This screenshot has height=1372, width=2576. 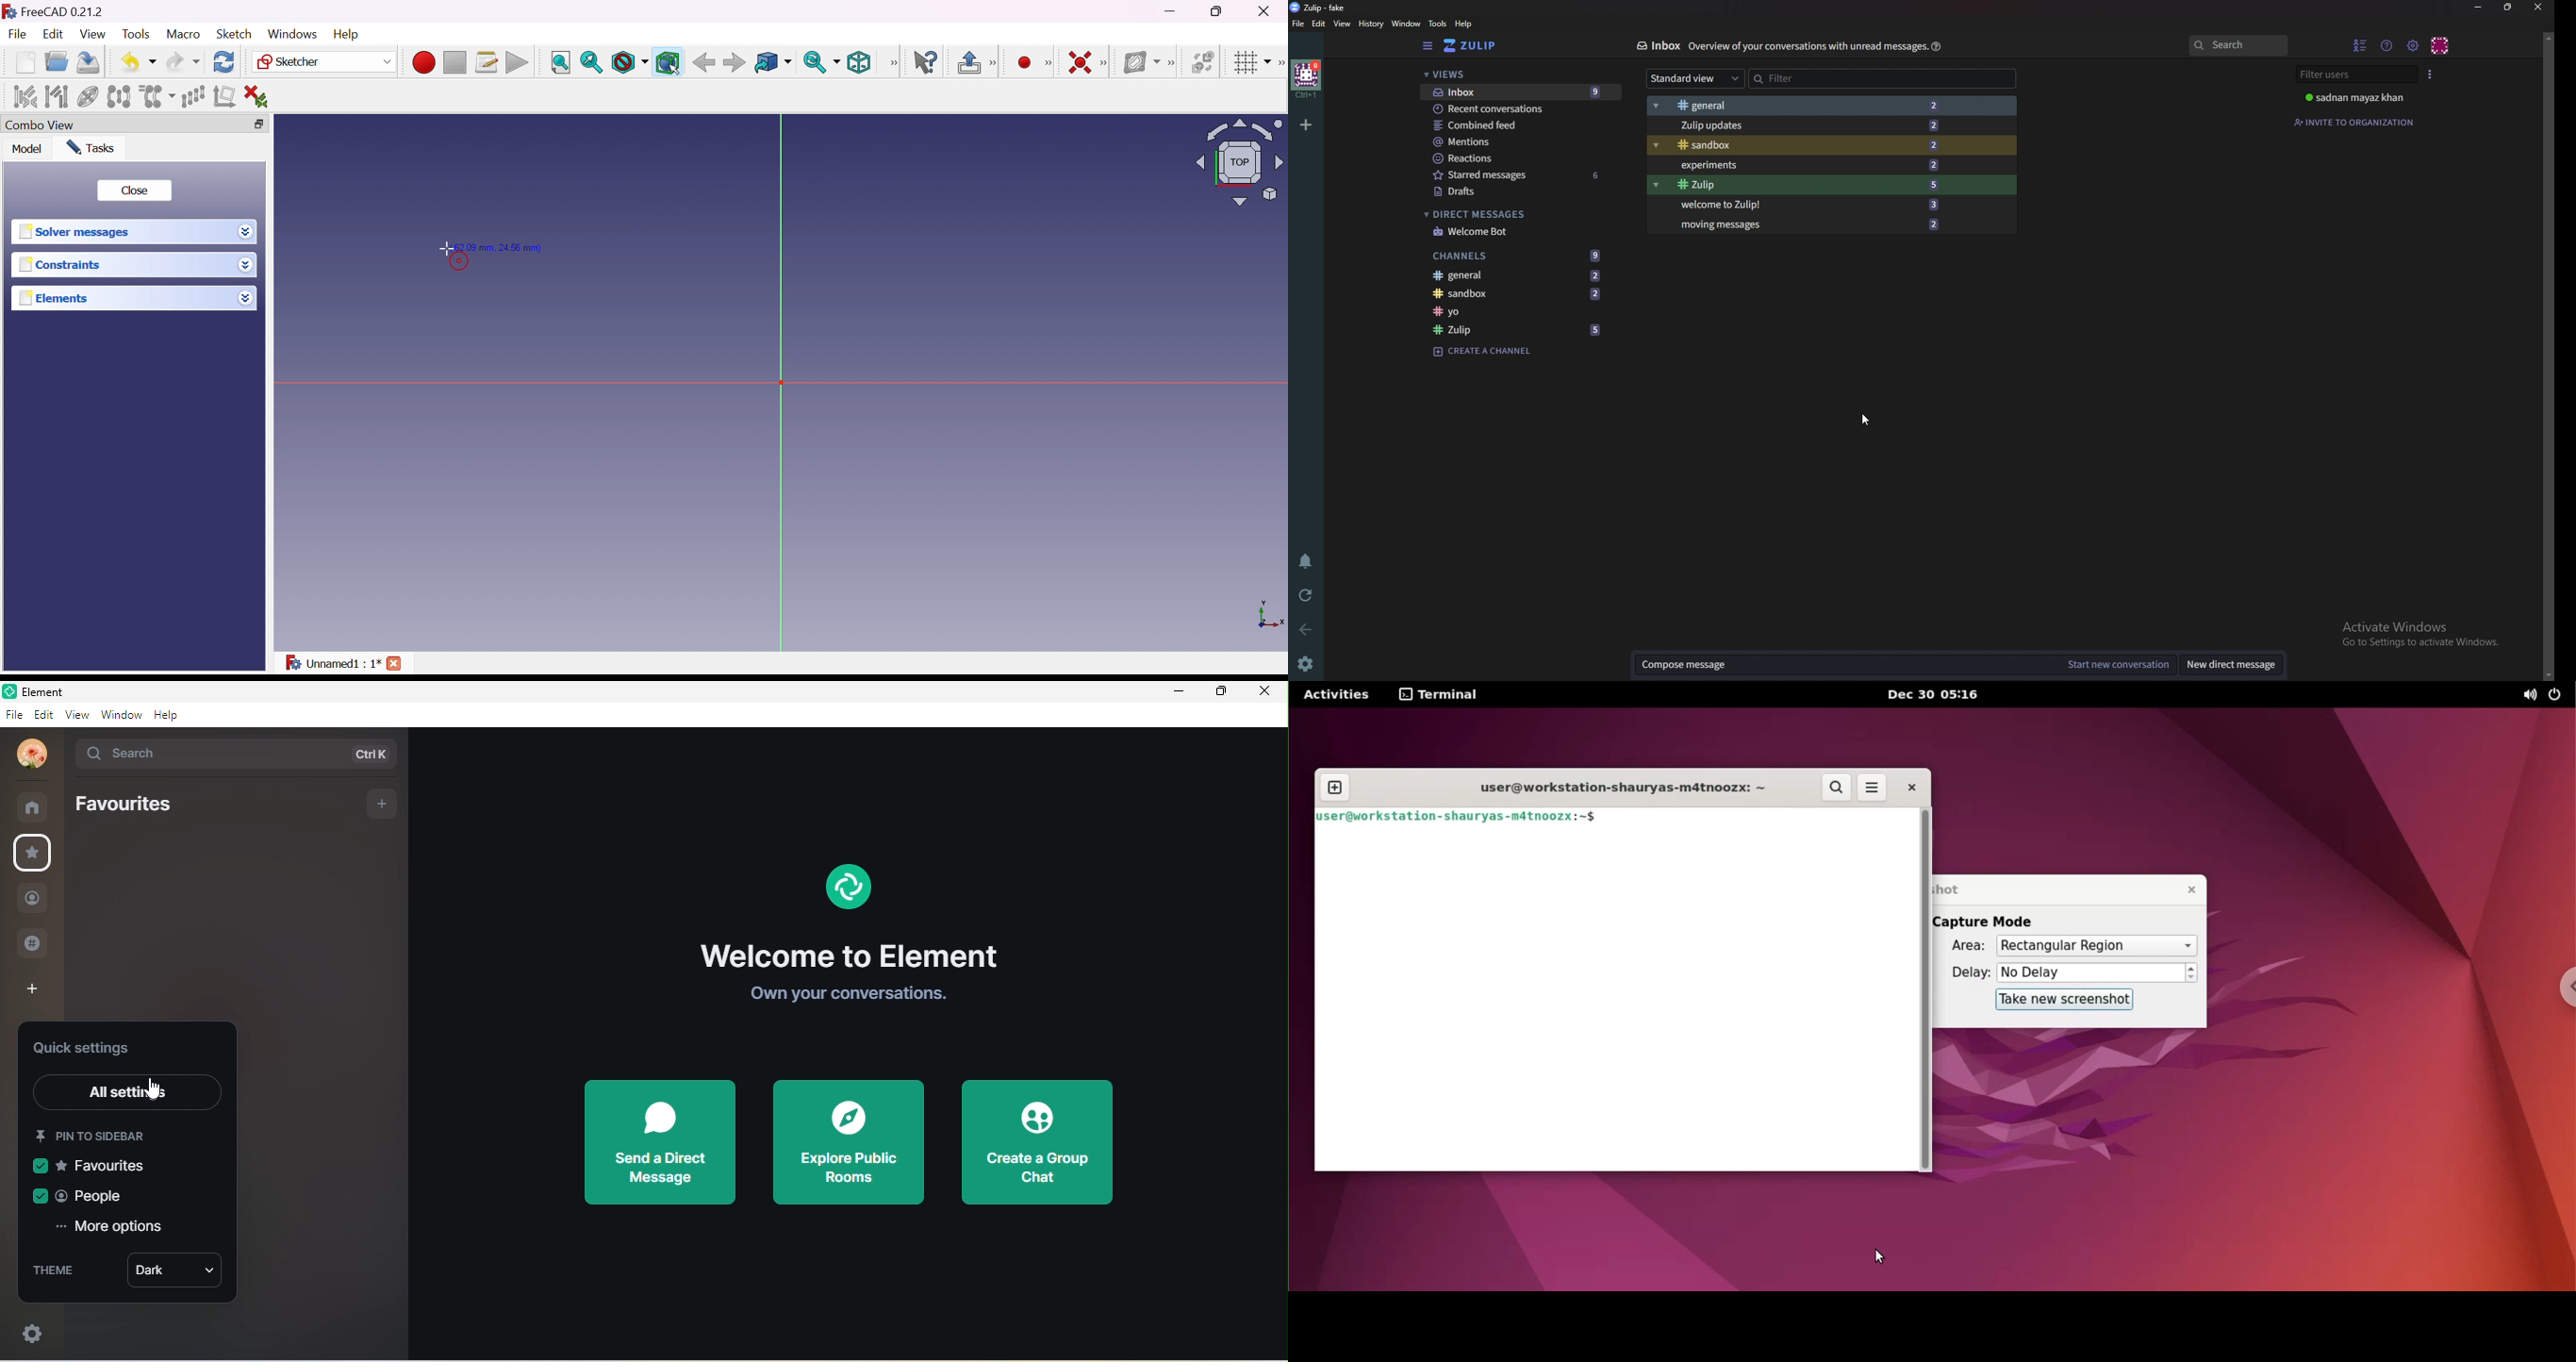 What do you see at coordinates (1079, 62) in the screenshot?
I see `Constrain coincident` at bounding box center [1079, 62].